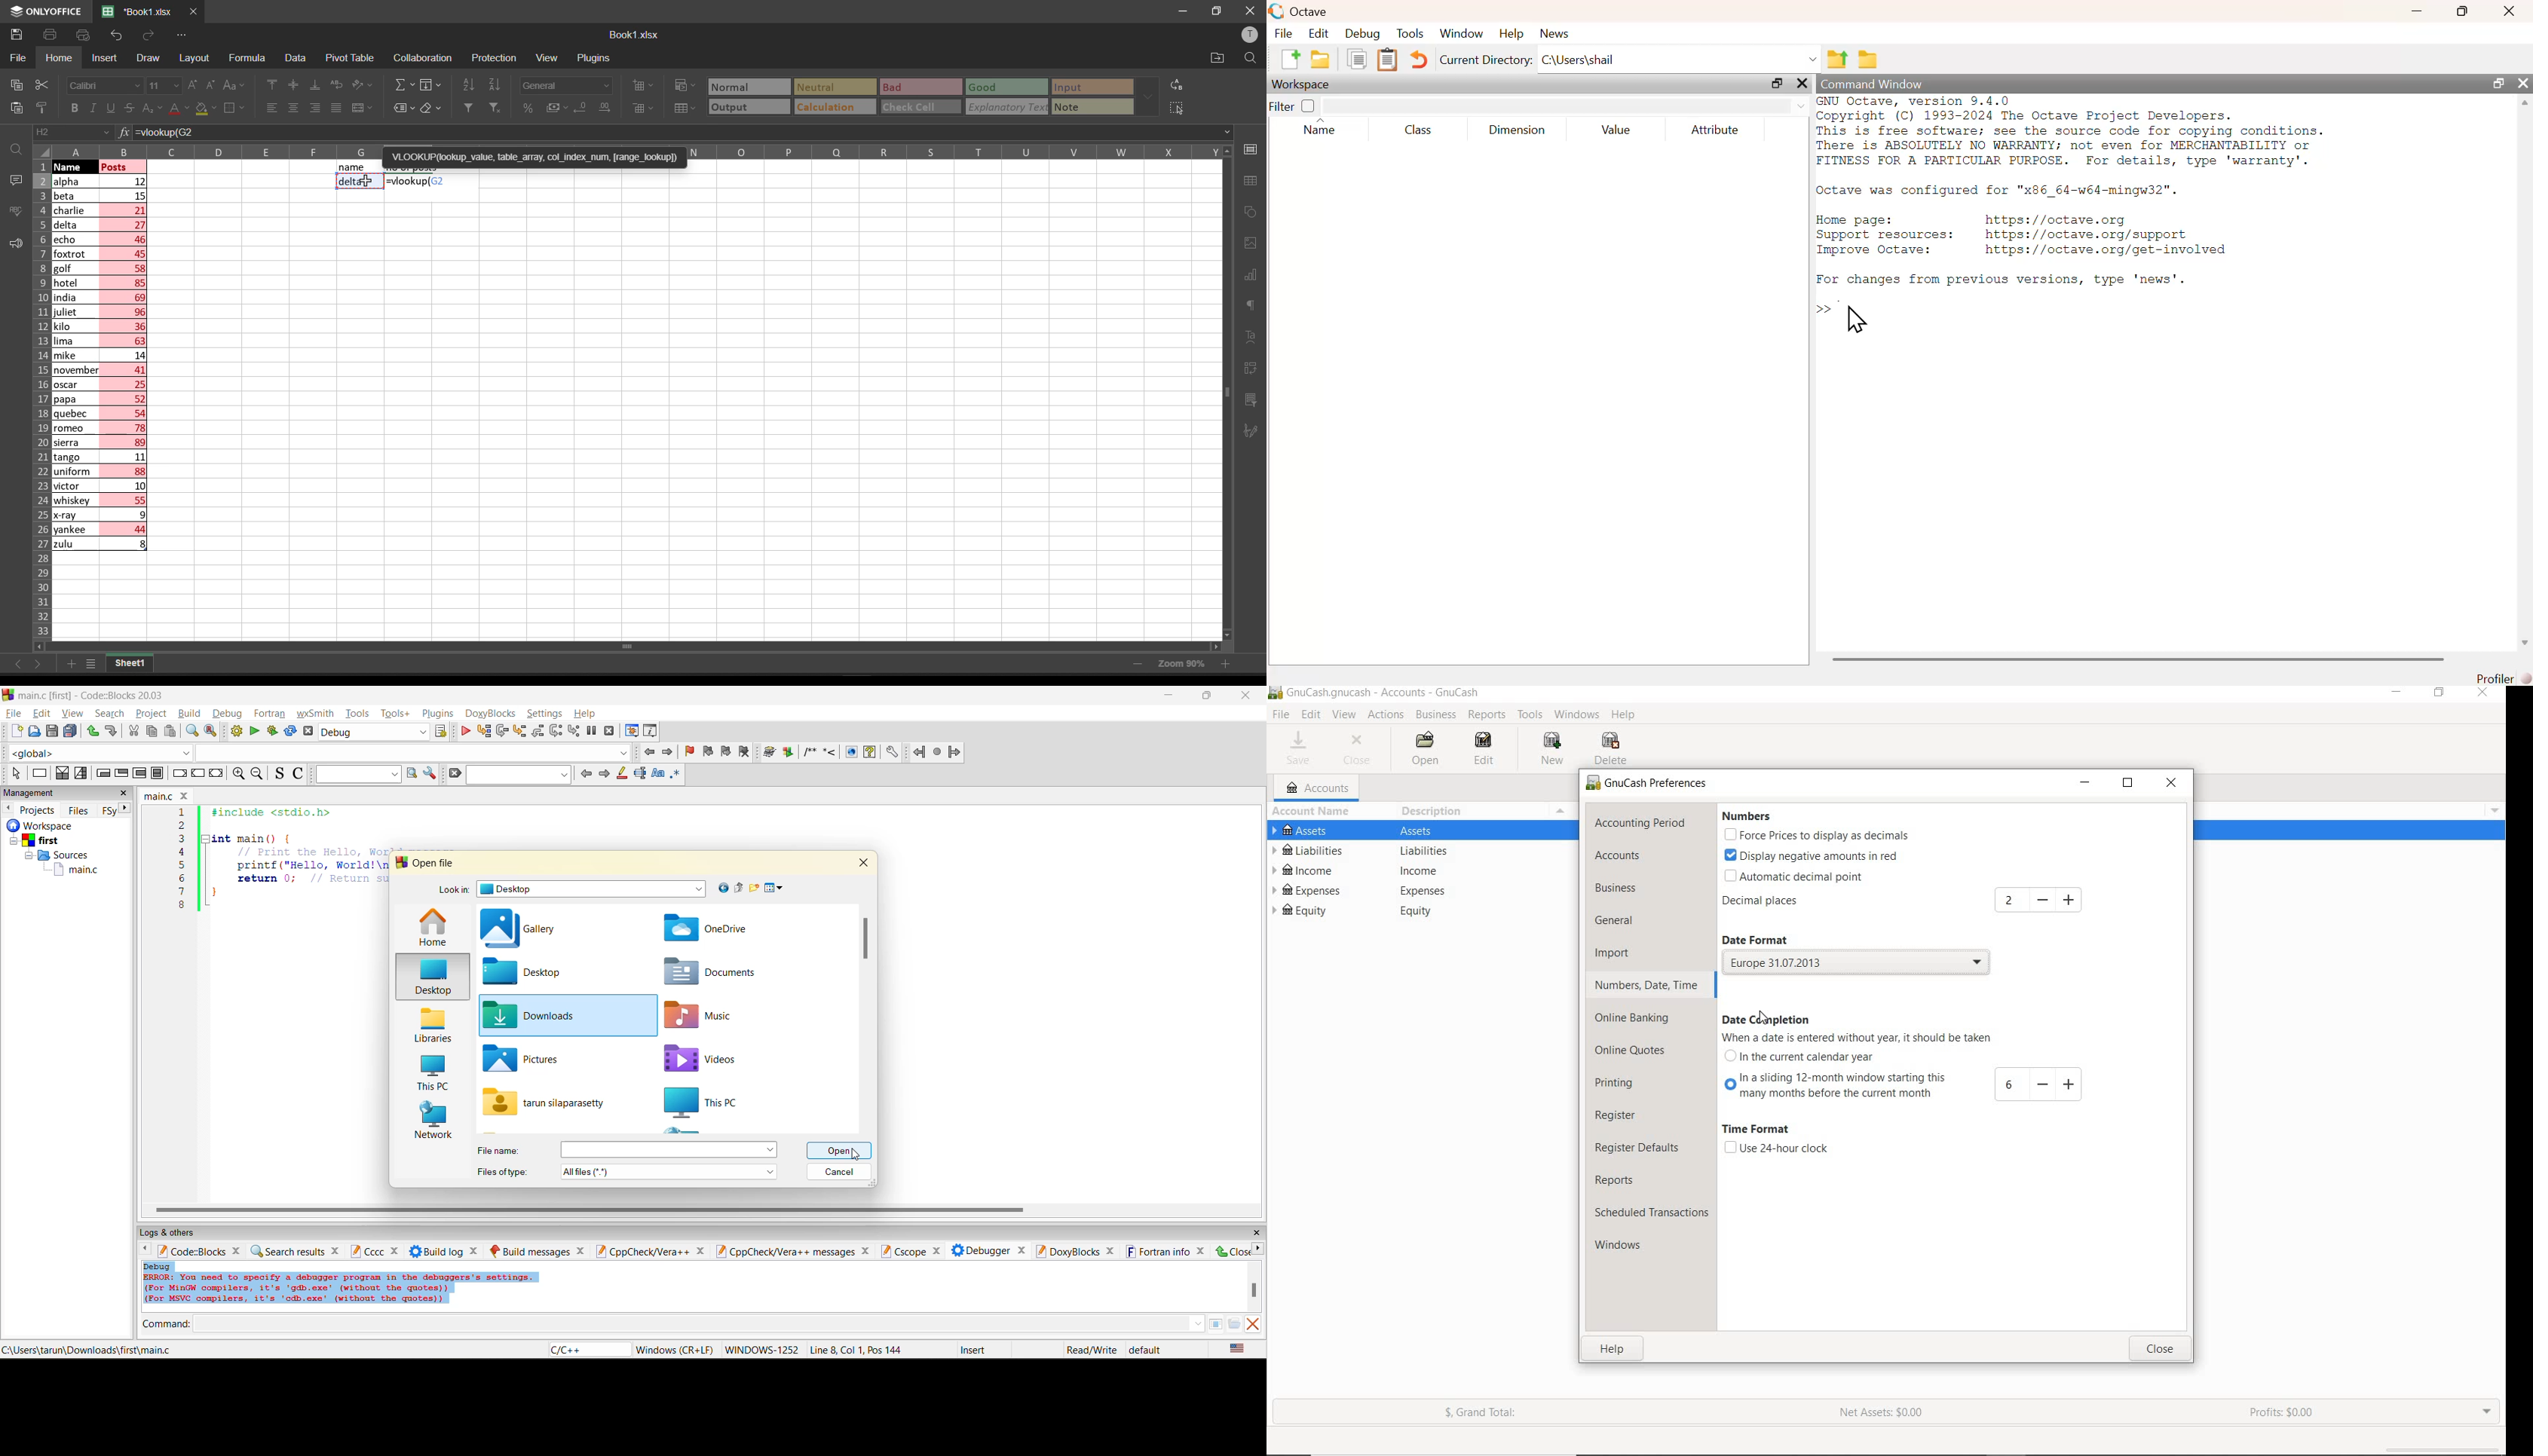  What do you see at coordinates (1212, 645) in the screenshot?
I see `scroll right` at bounding box center [1212, 645].